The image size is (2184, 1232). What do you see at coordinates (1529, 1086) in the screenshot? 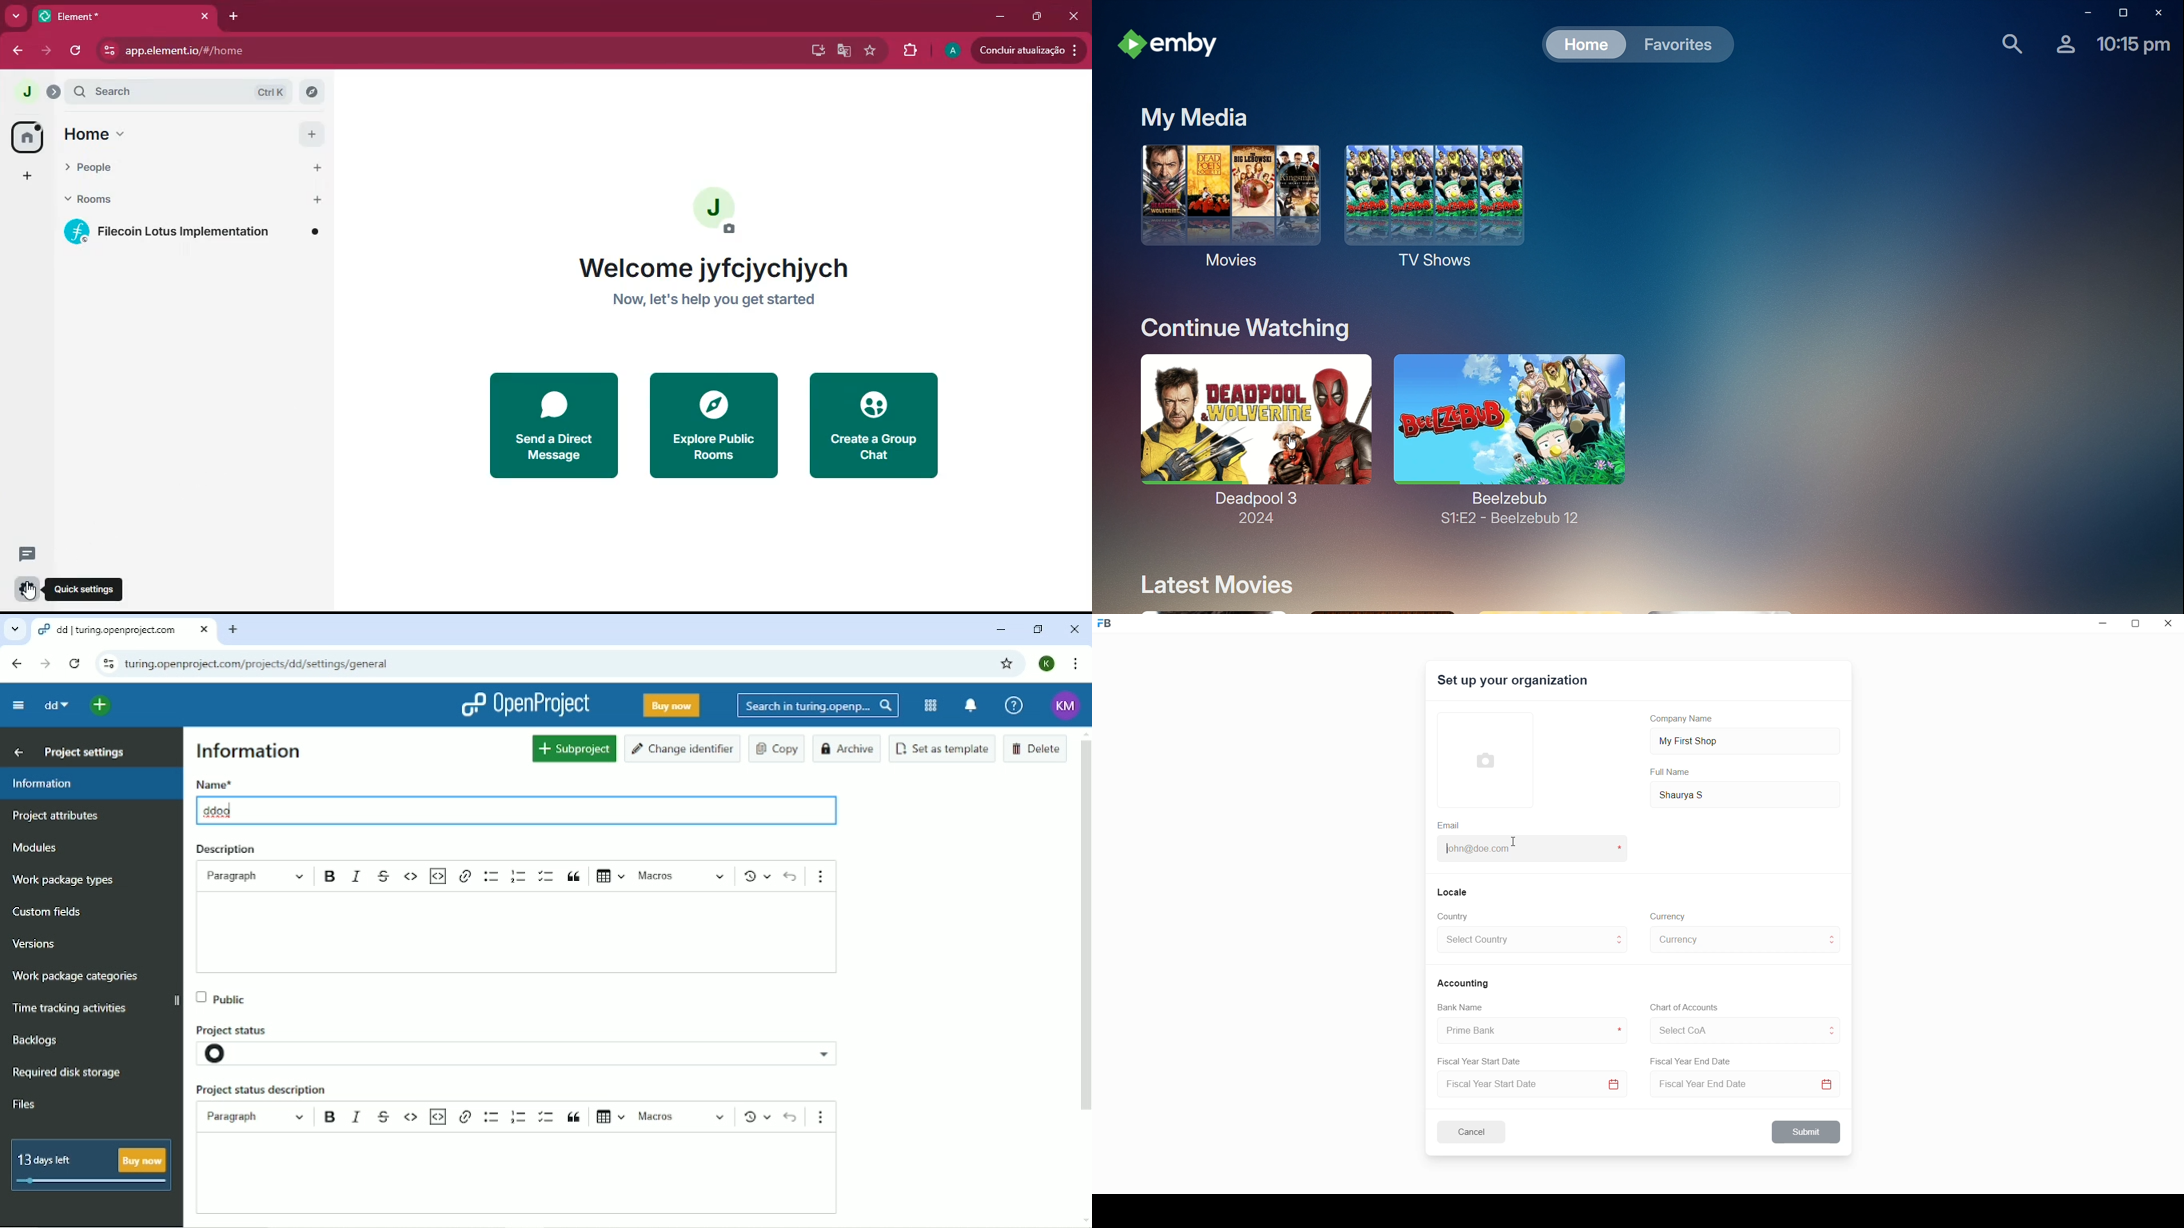
I see `select fiscal year start date` at bounding box center [1529, 1086].